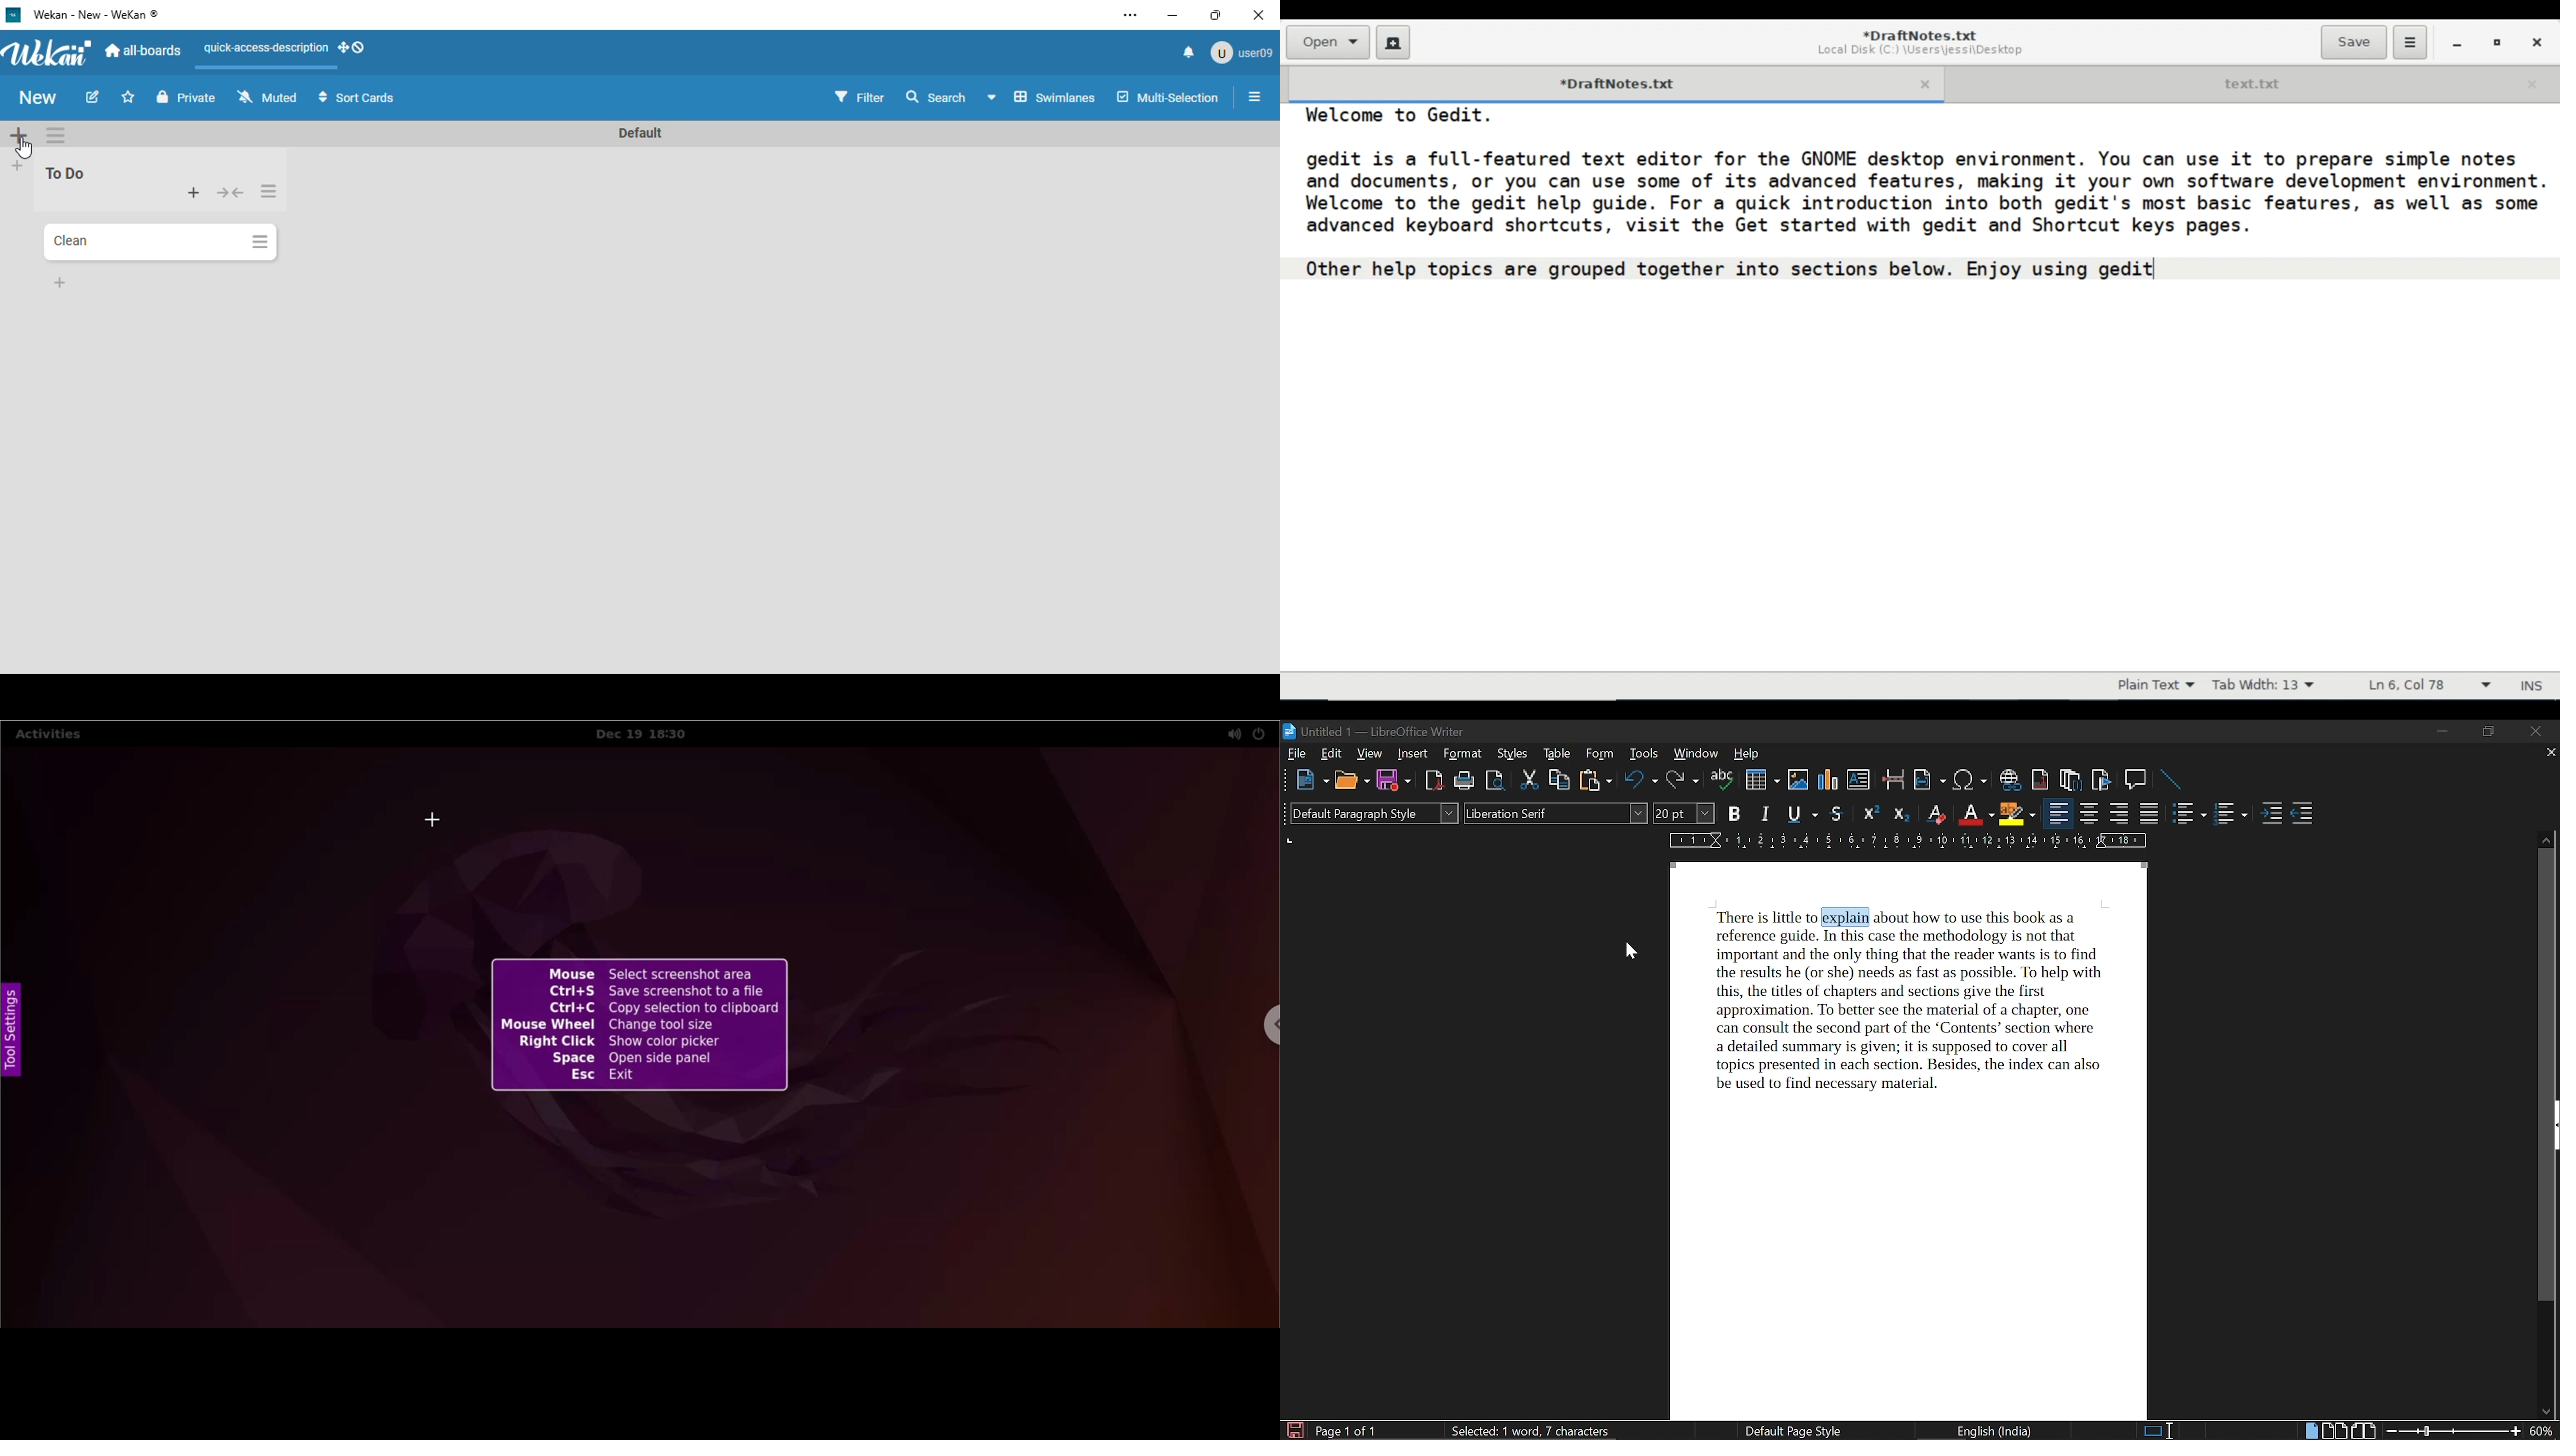  I want to click on insert comment, so click(2136, 779).